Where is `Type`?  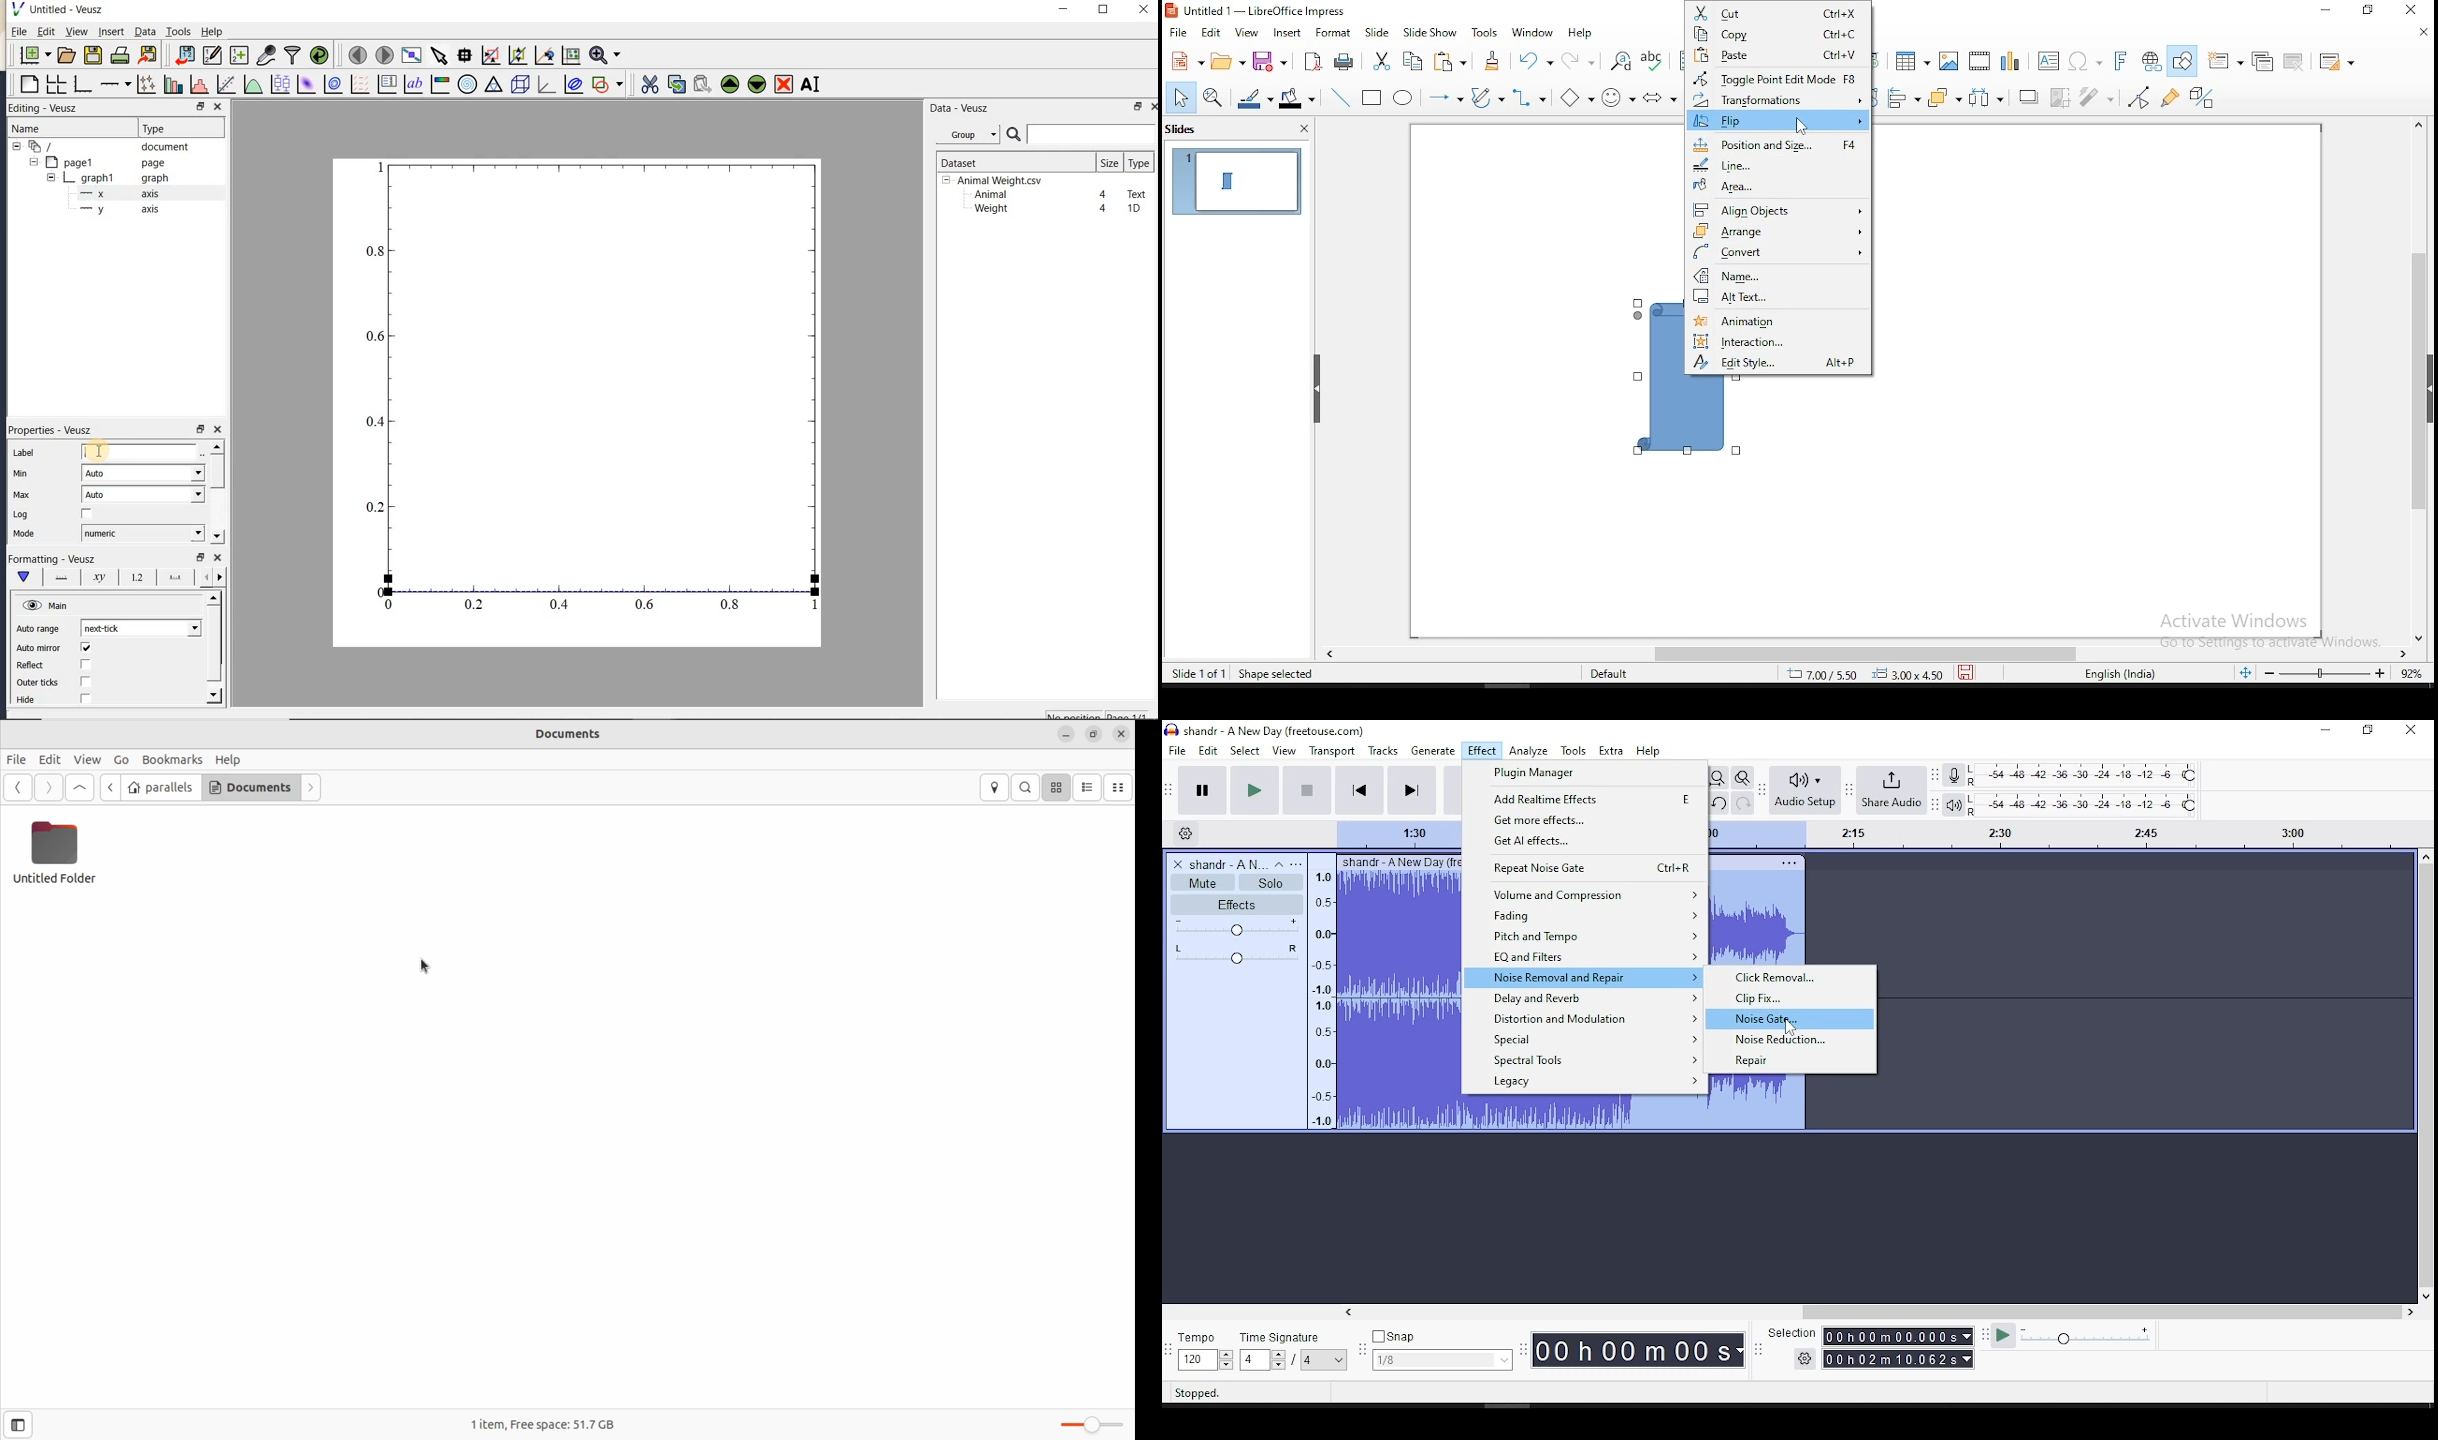 Type is located at coordinates (178, 127).